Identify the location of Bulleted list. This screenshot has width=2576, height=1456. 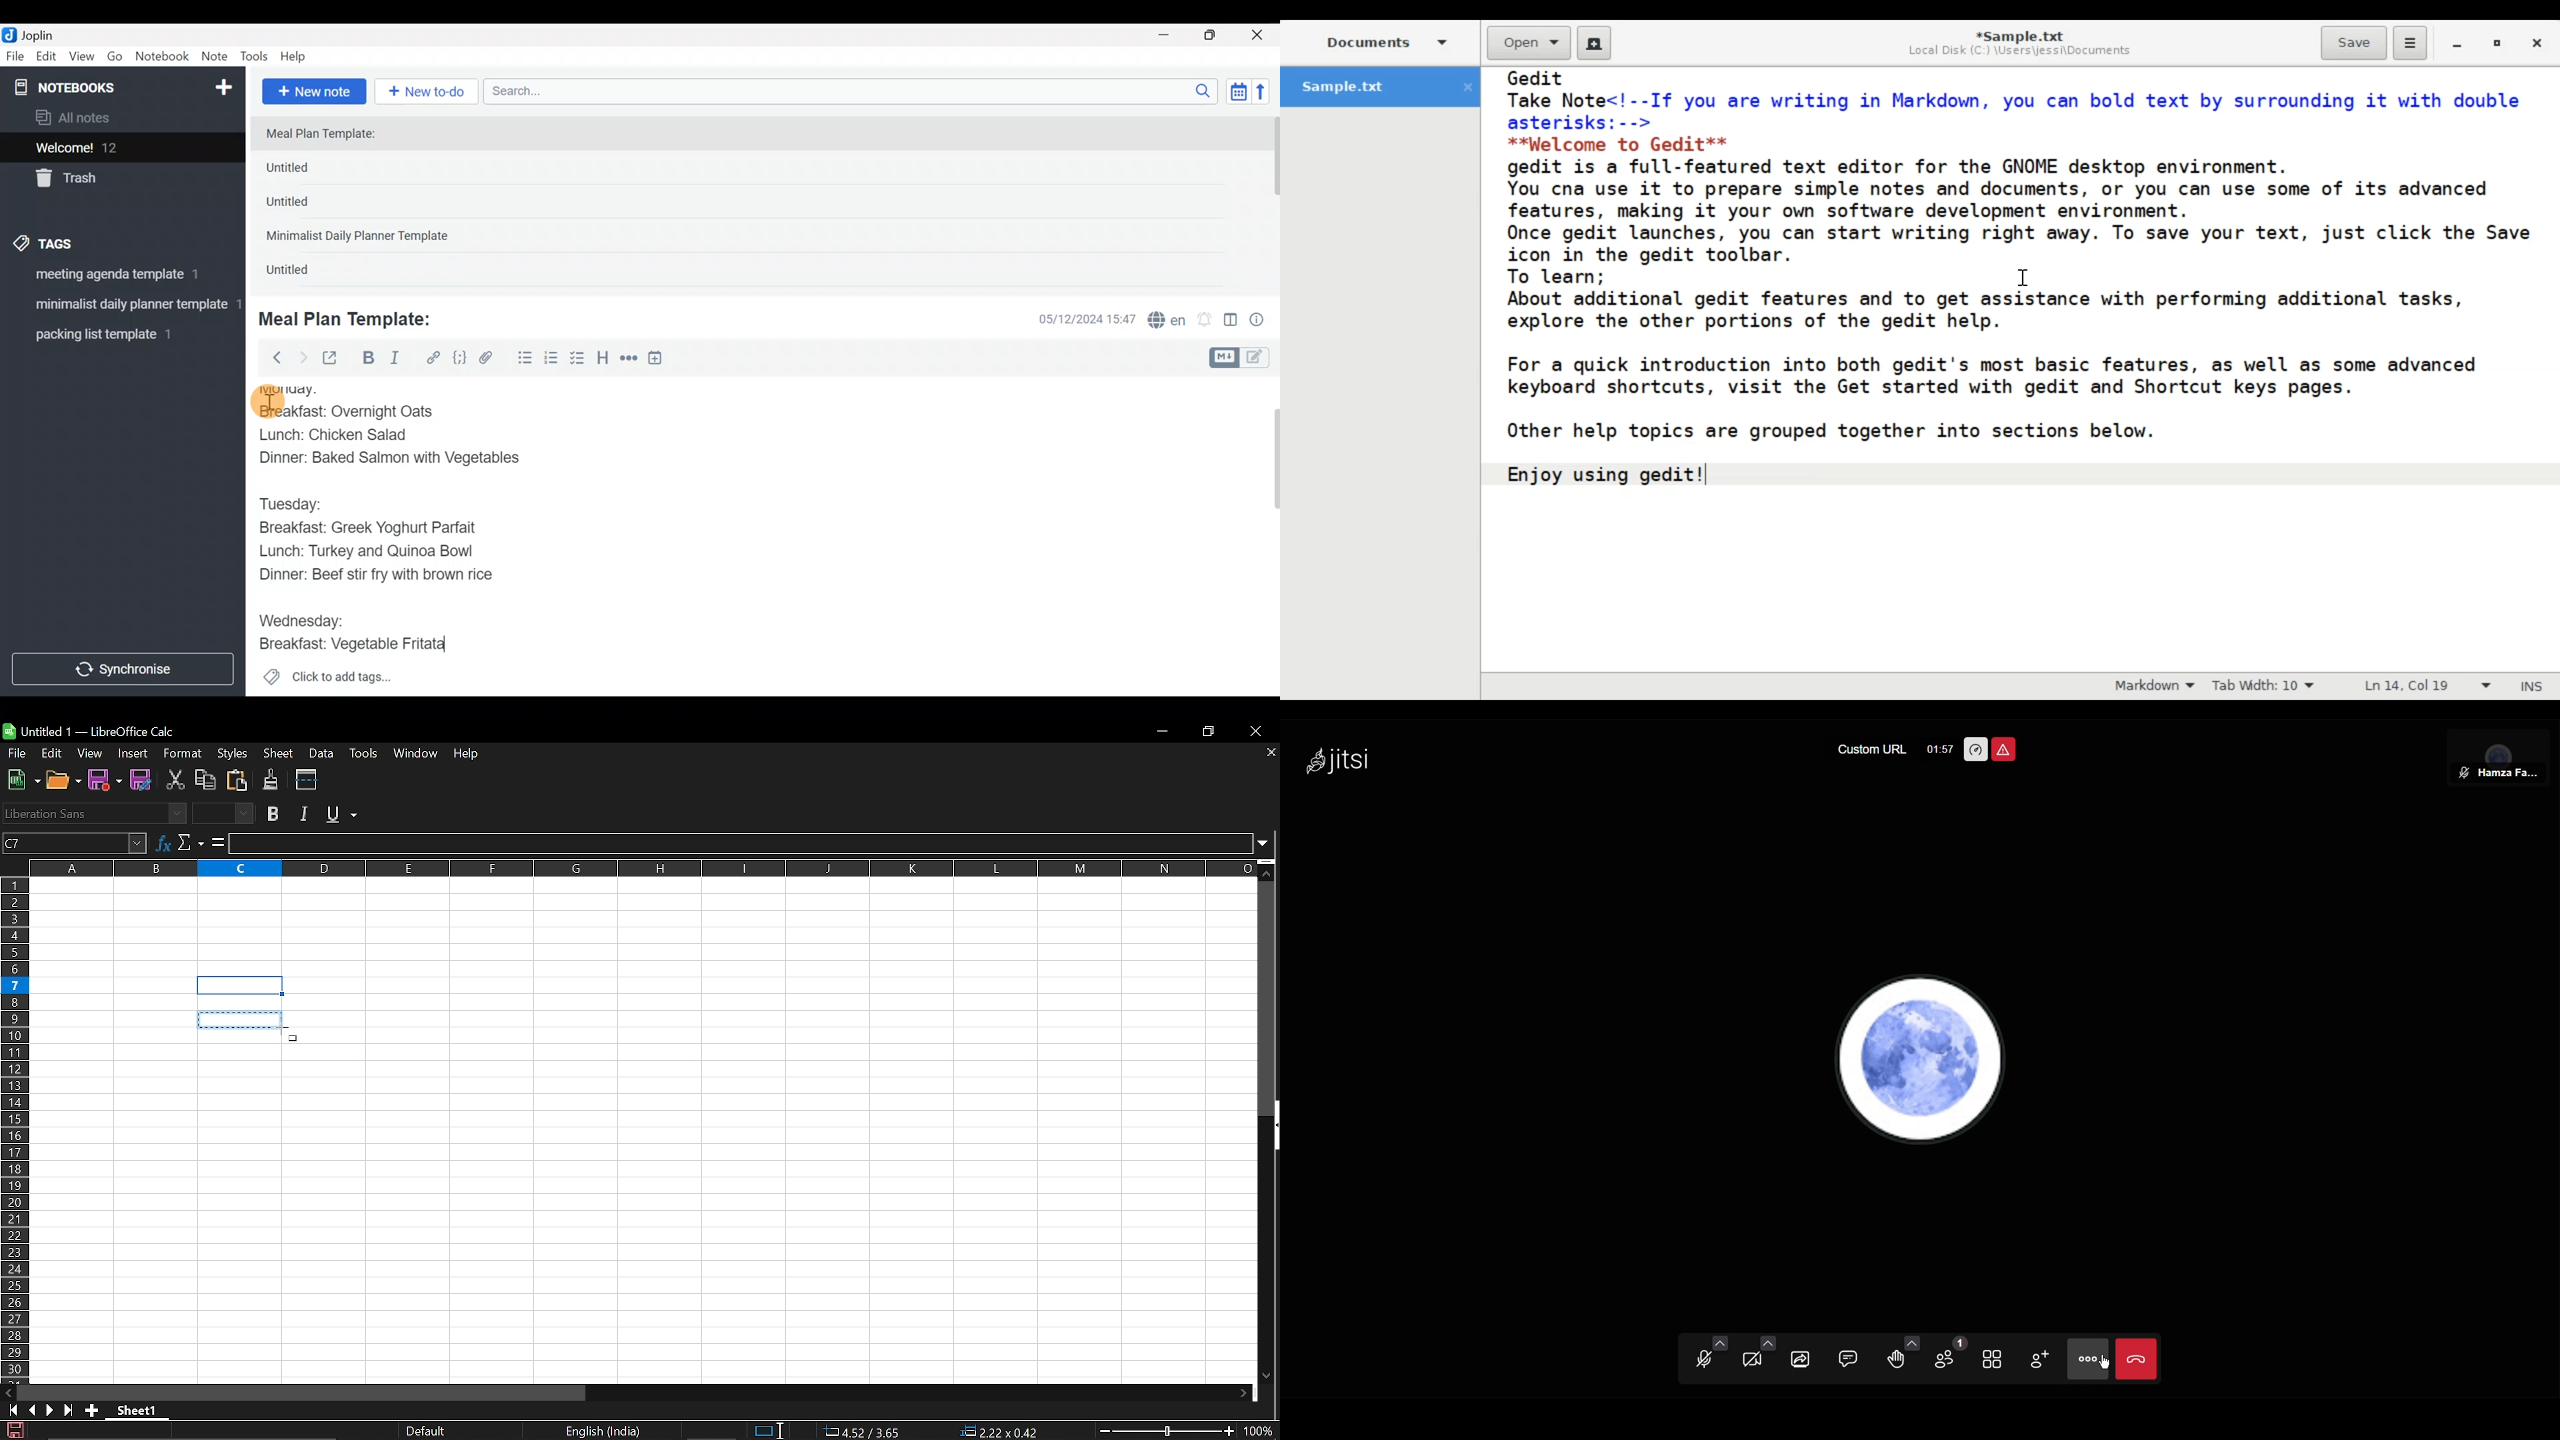
(522, 359).